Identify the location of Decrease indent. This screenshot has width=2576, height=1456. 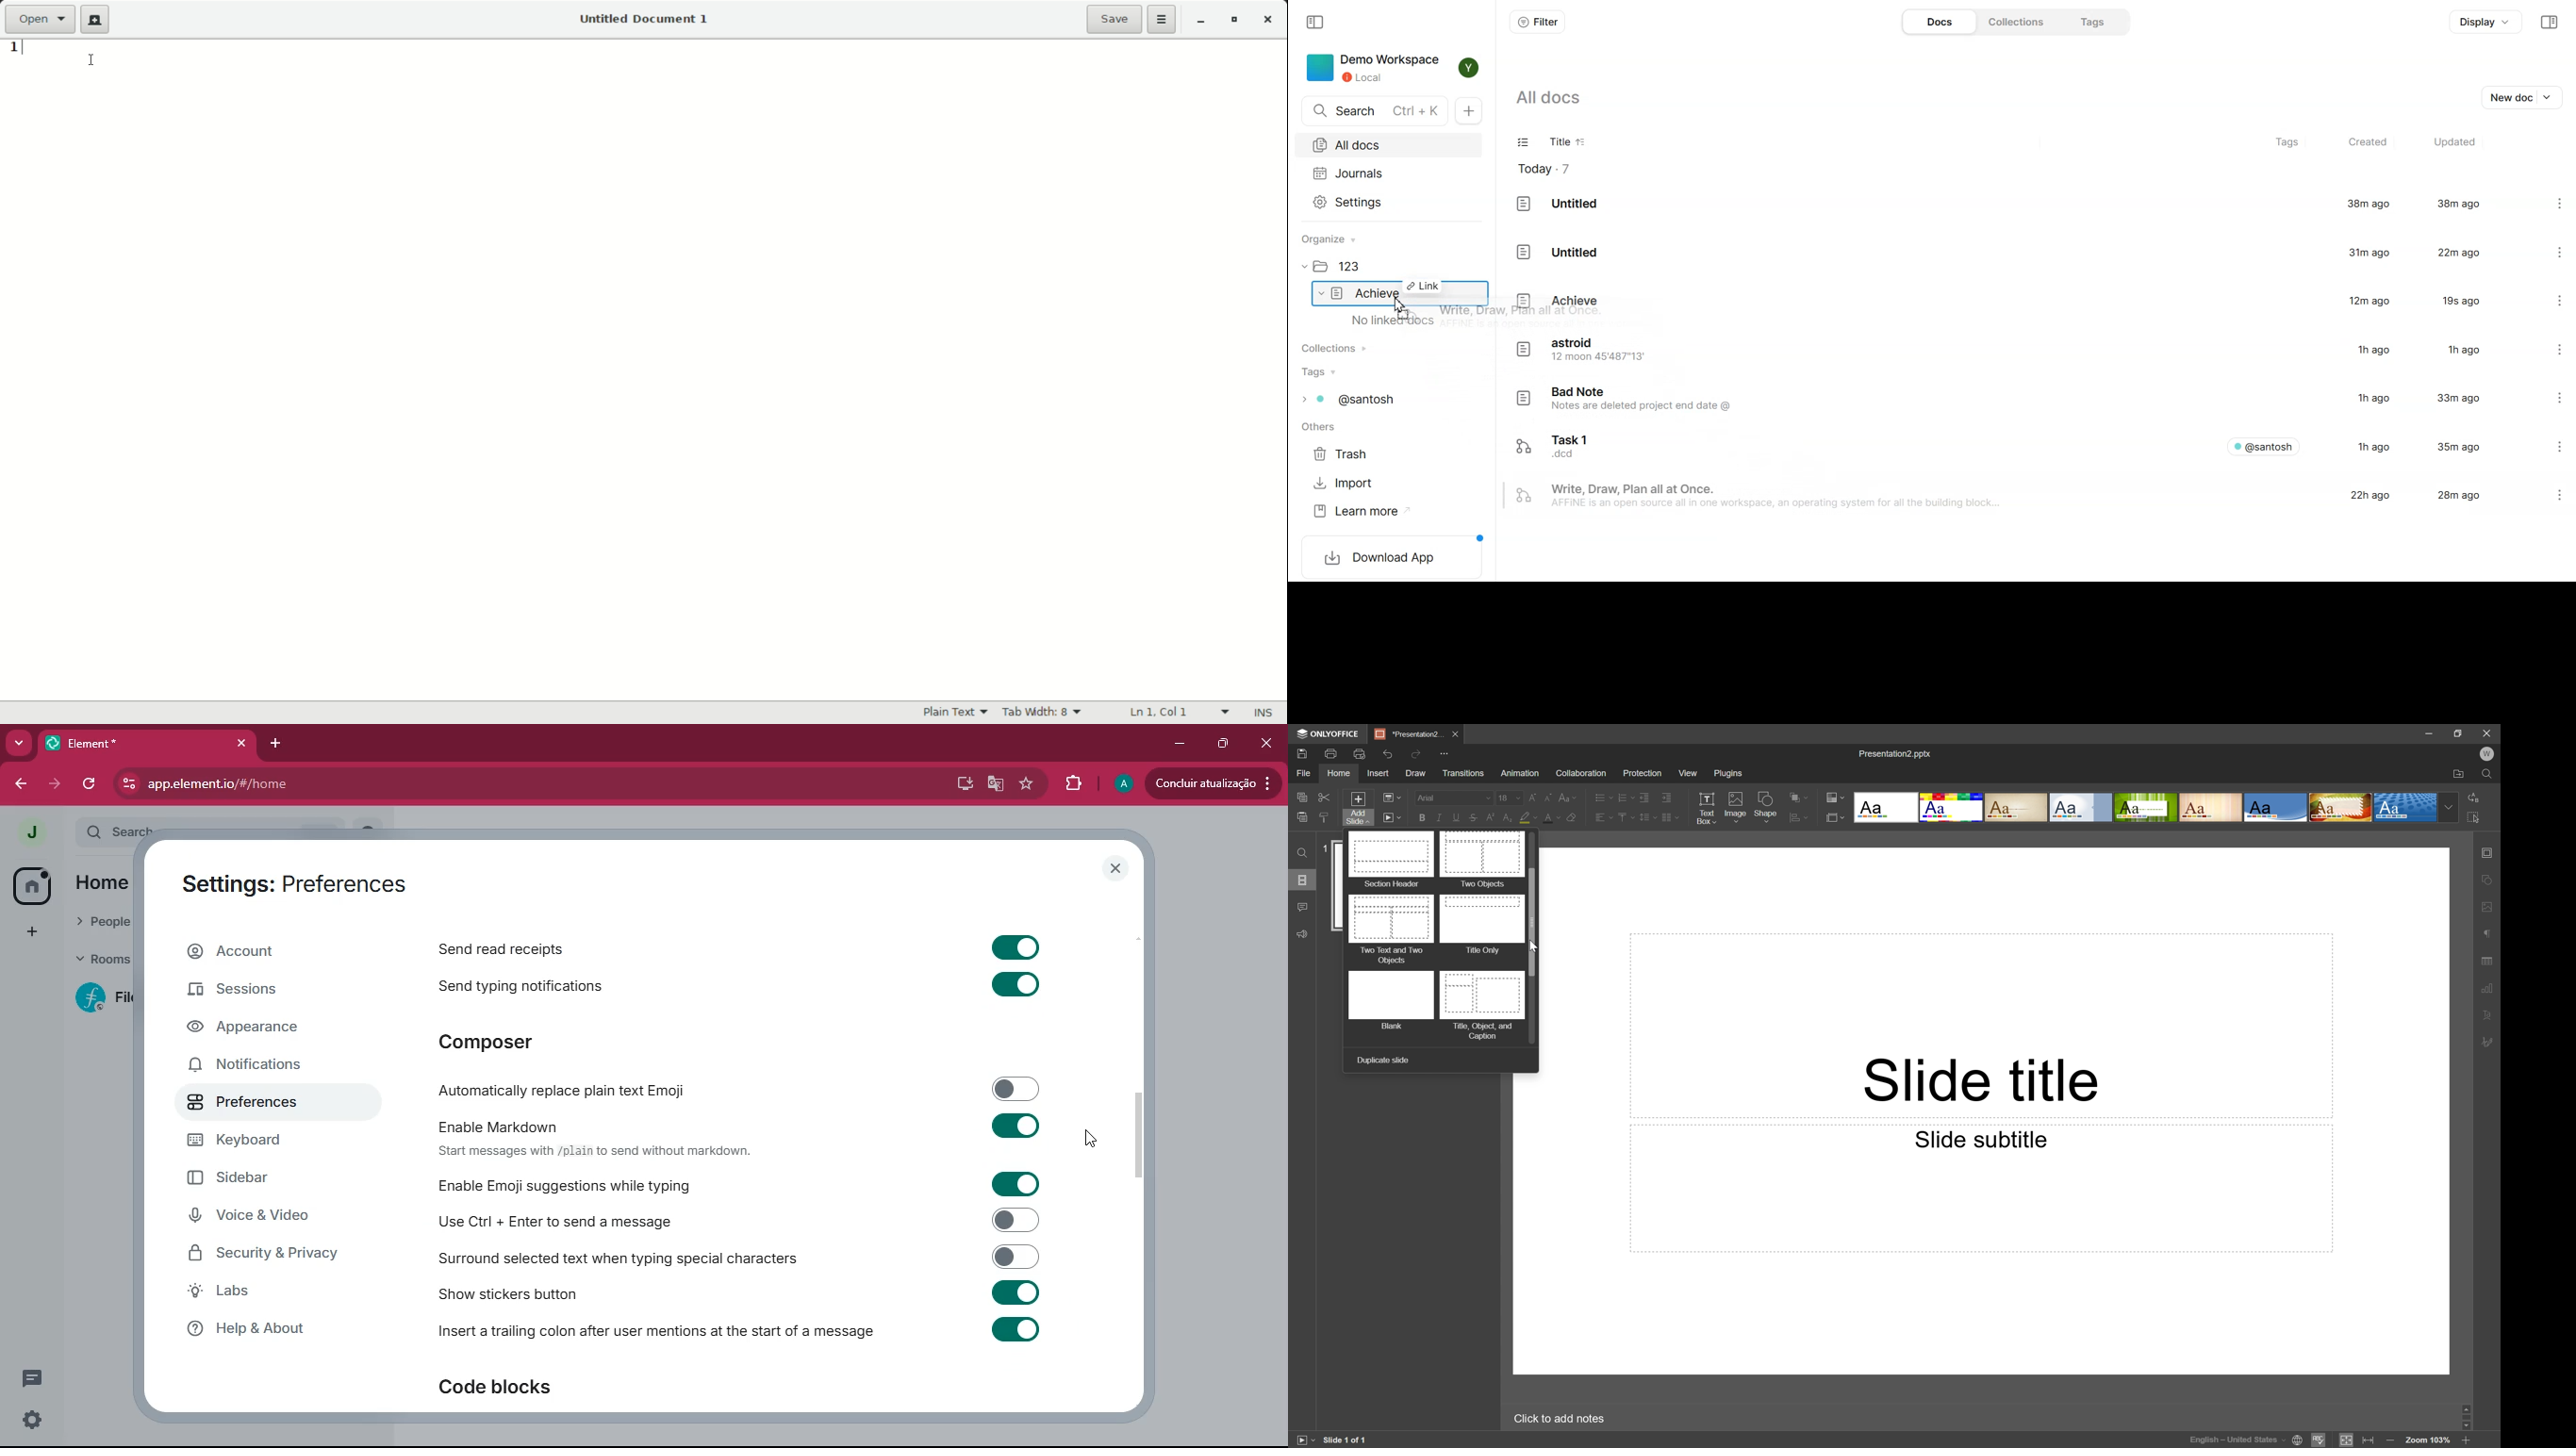
(1645, 794).